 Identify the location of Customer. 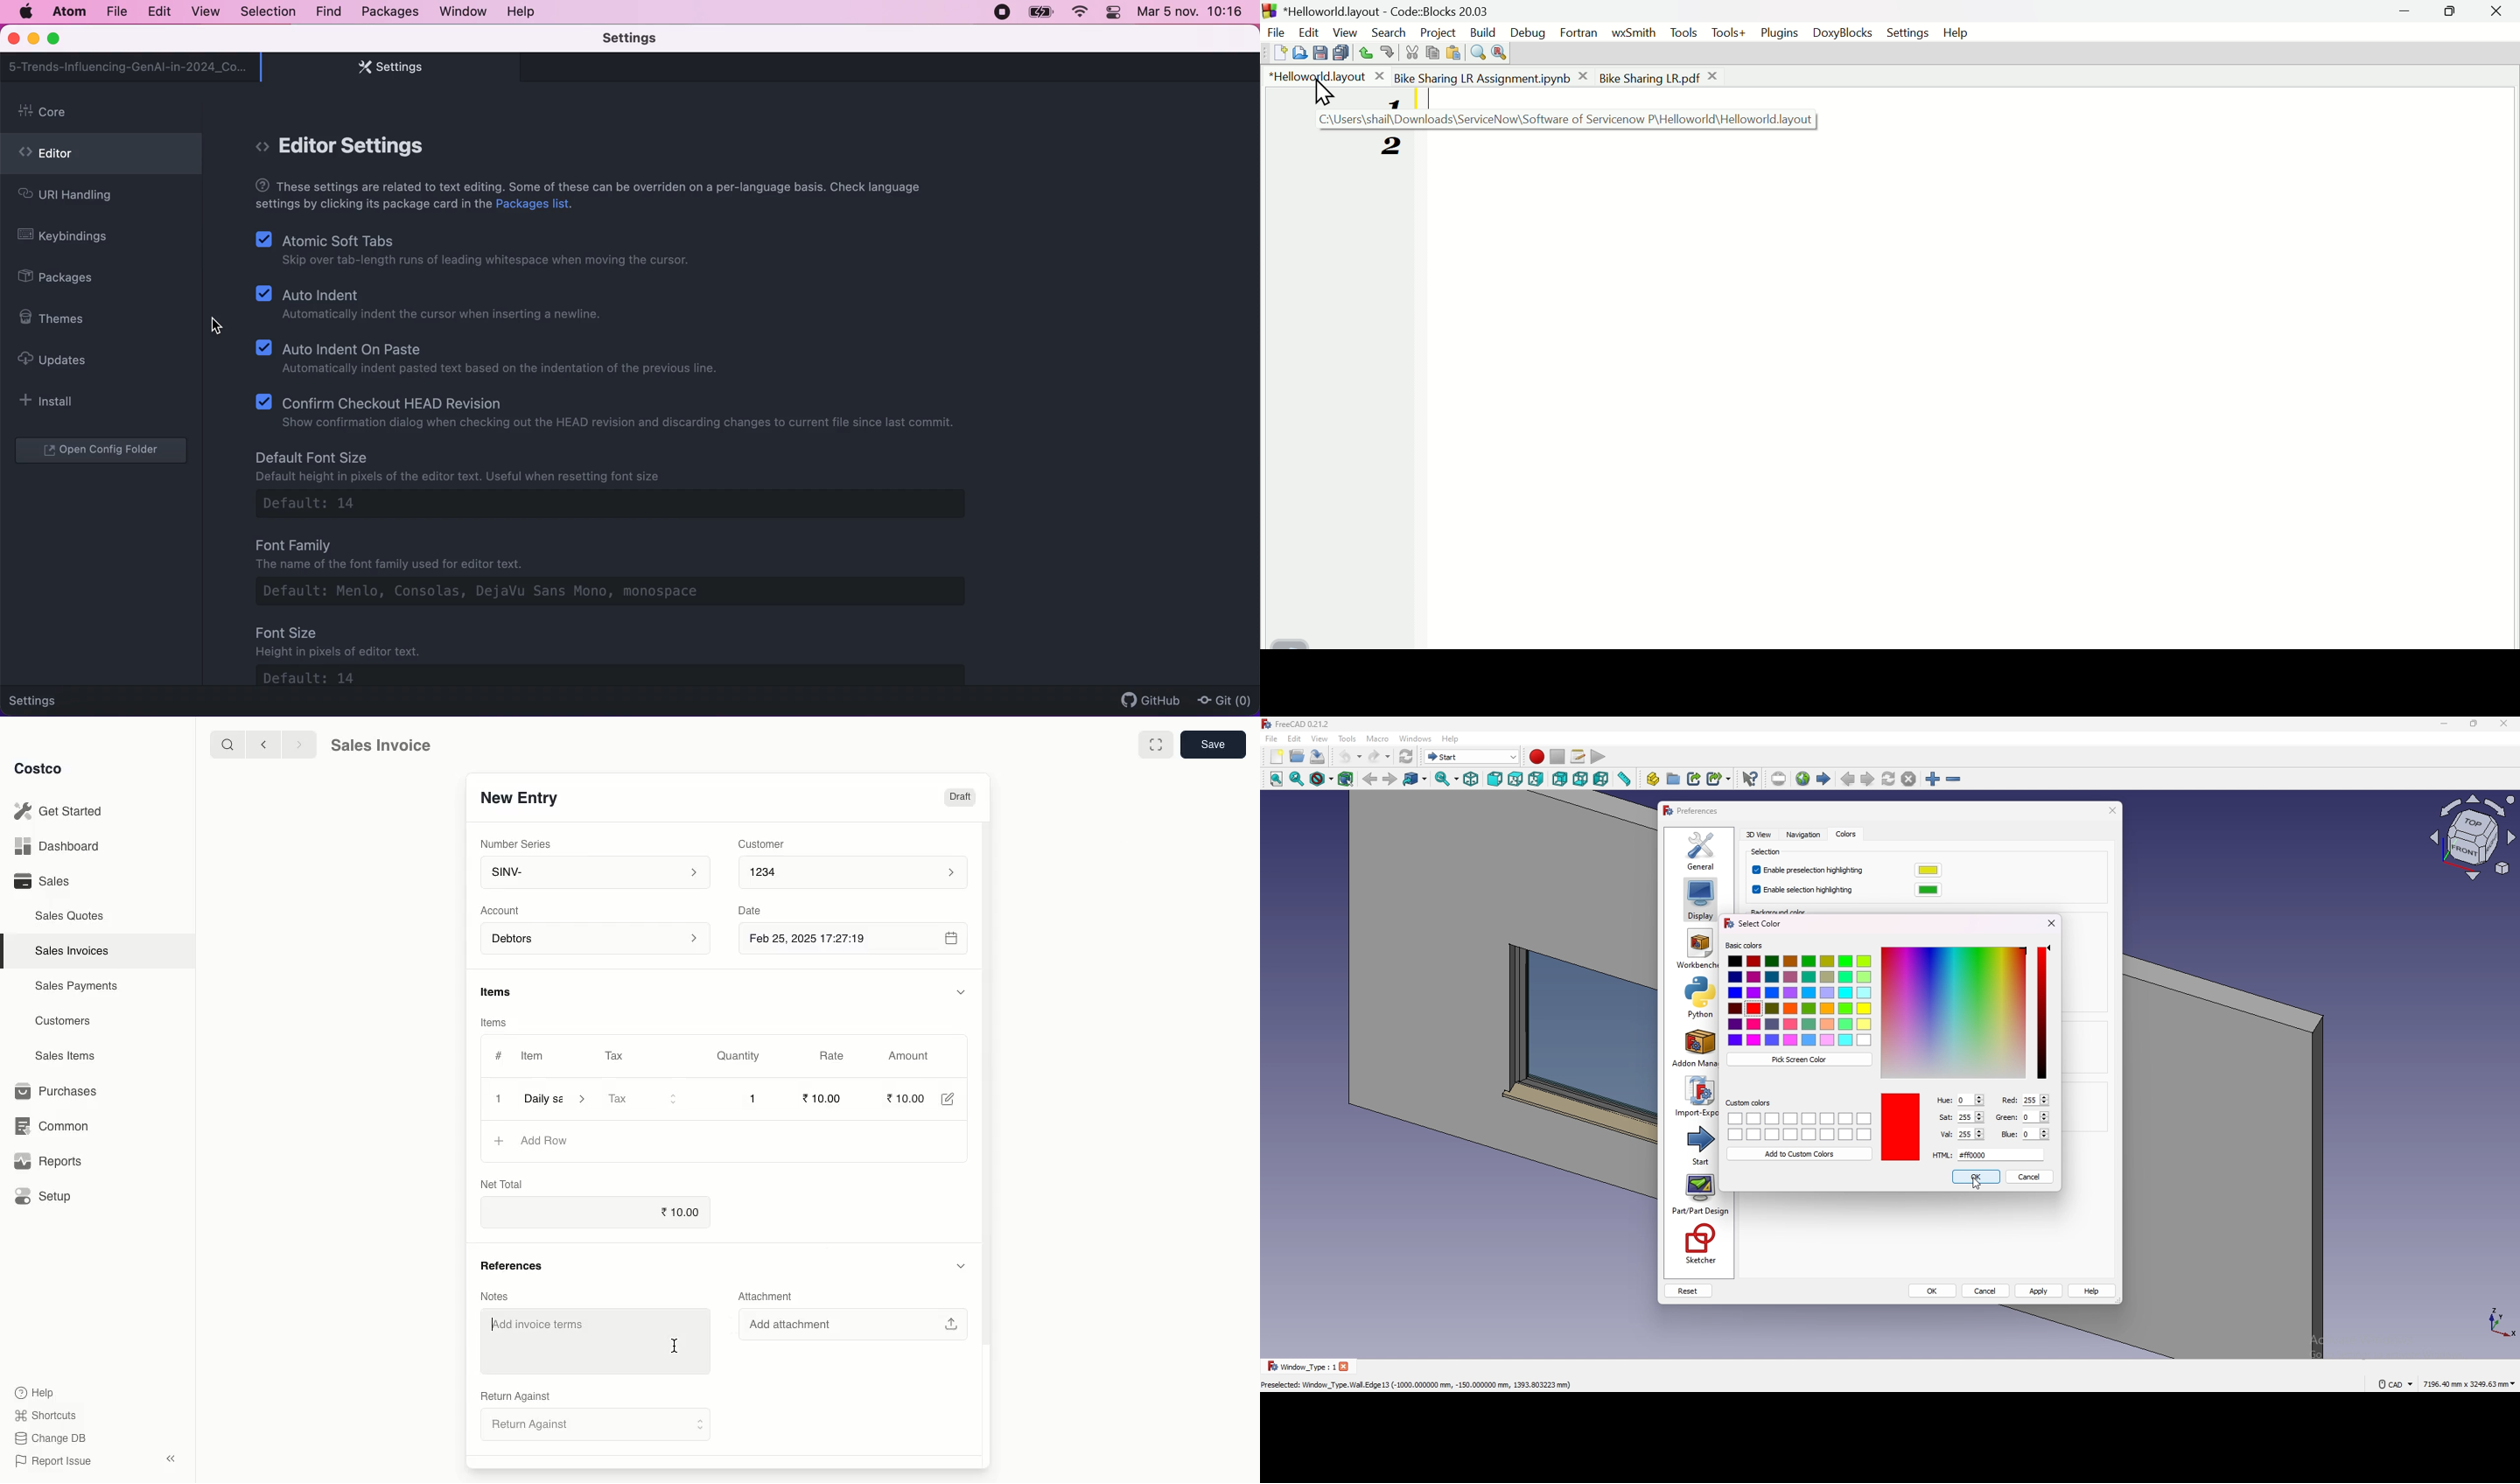
(766, 845).